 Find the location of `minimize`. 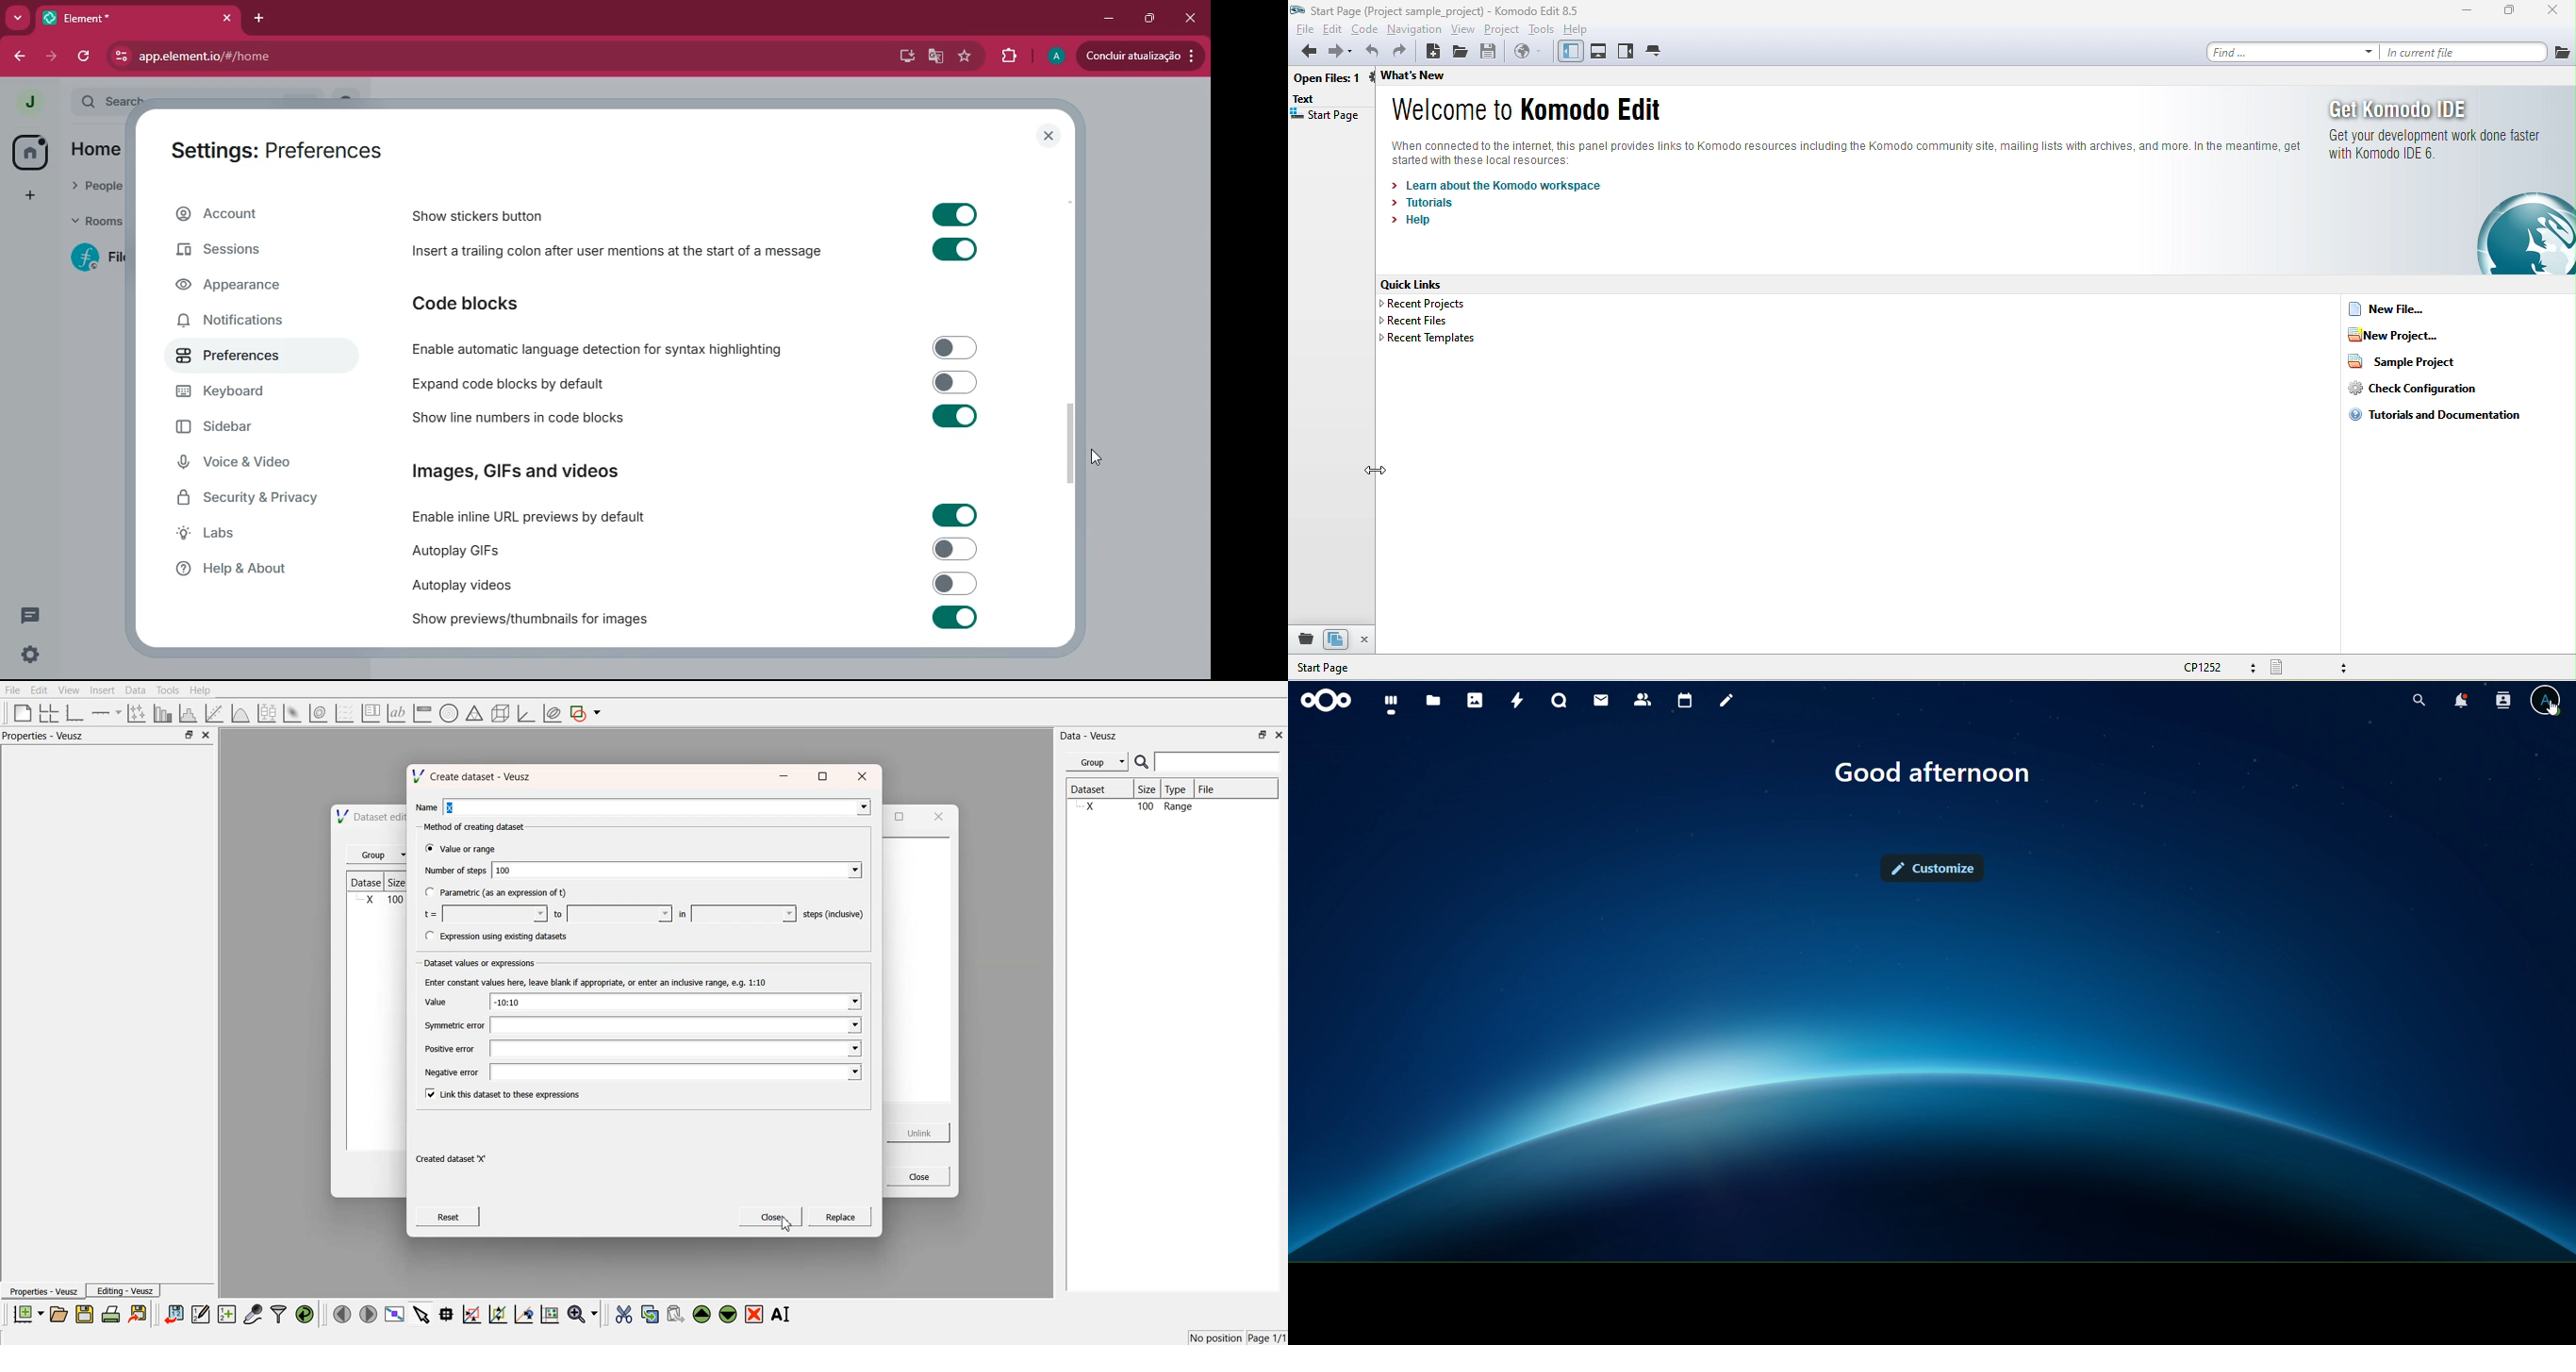

minimize is located at coordinates (2468, 13).